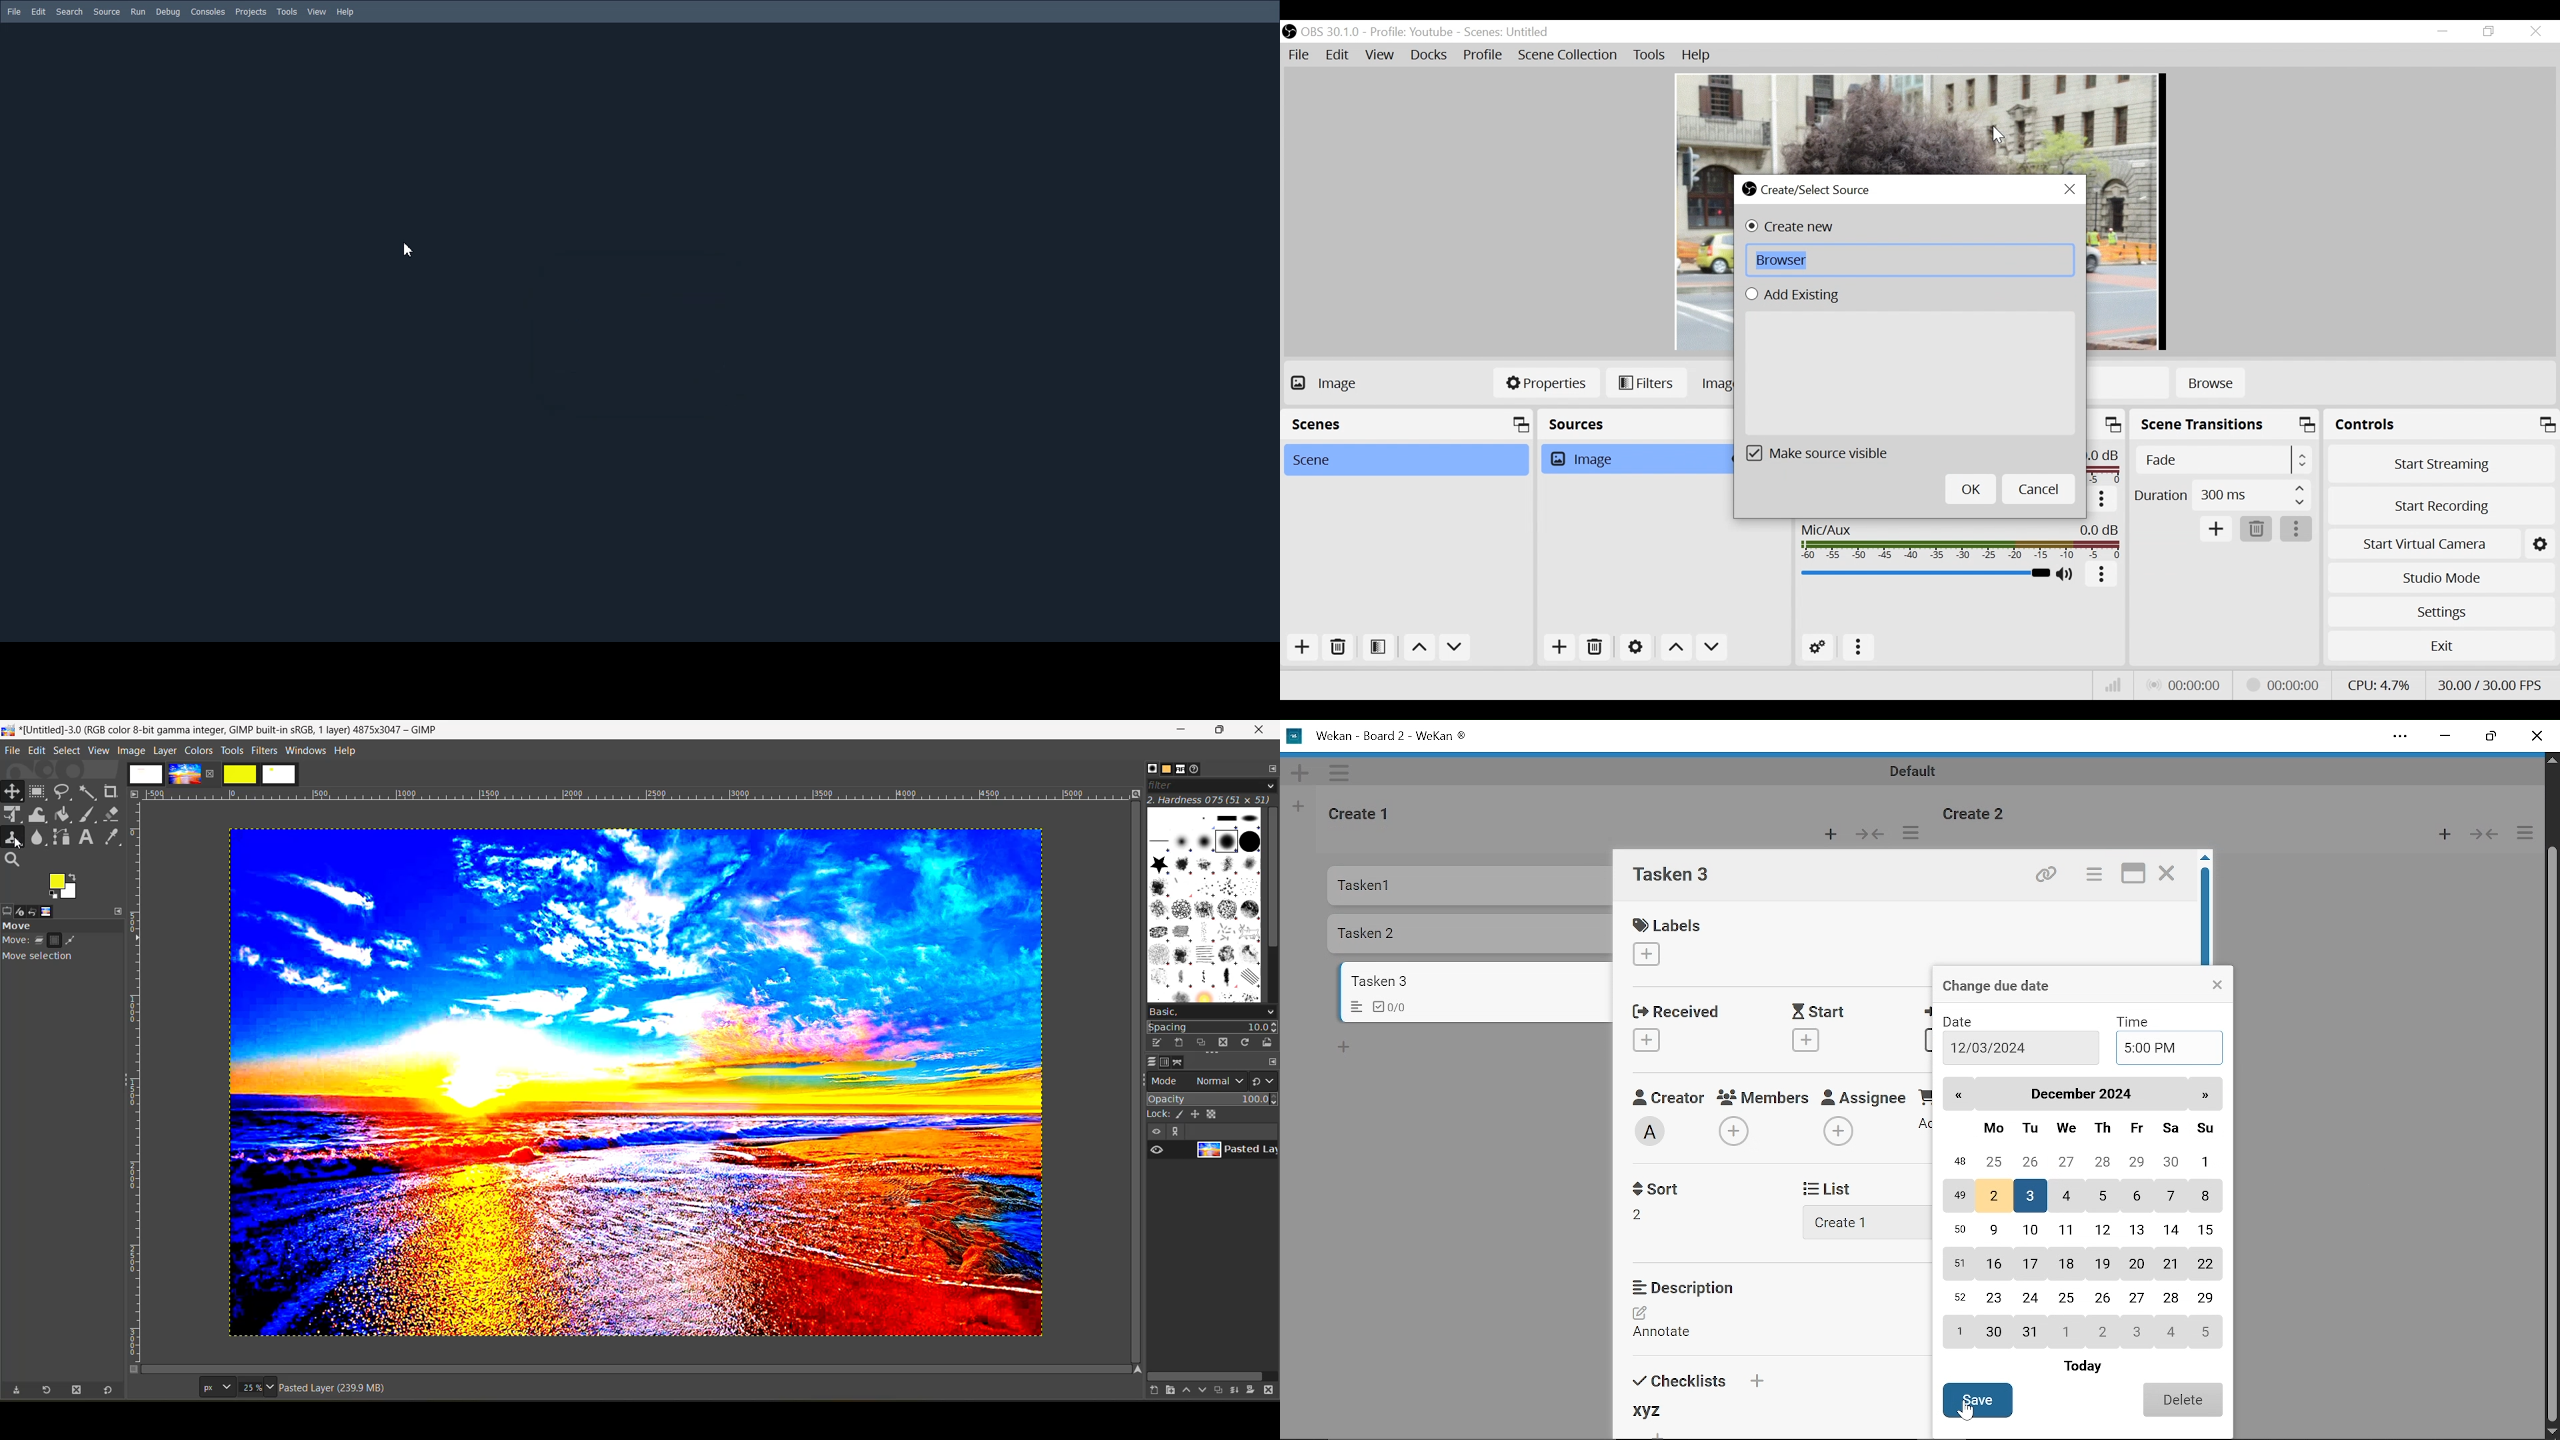 Image resolution: width=2576 pixels, height=1456 pixels. What do you see at coordinates (1870, 833) in the screenshot?
I see `Forward/Back` at bounding box center [1870, 833].